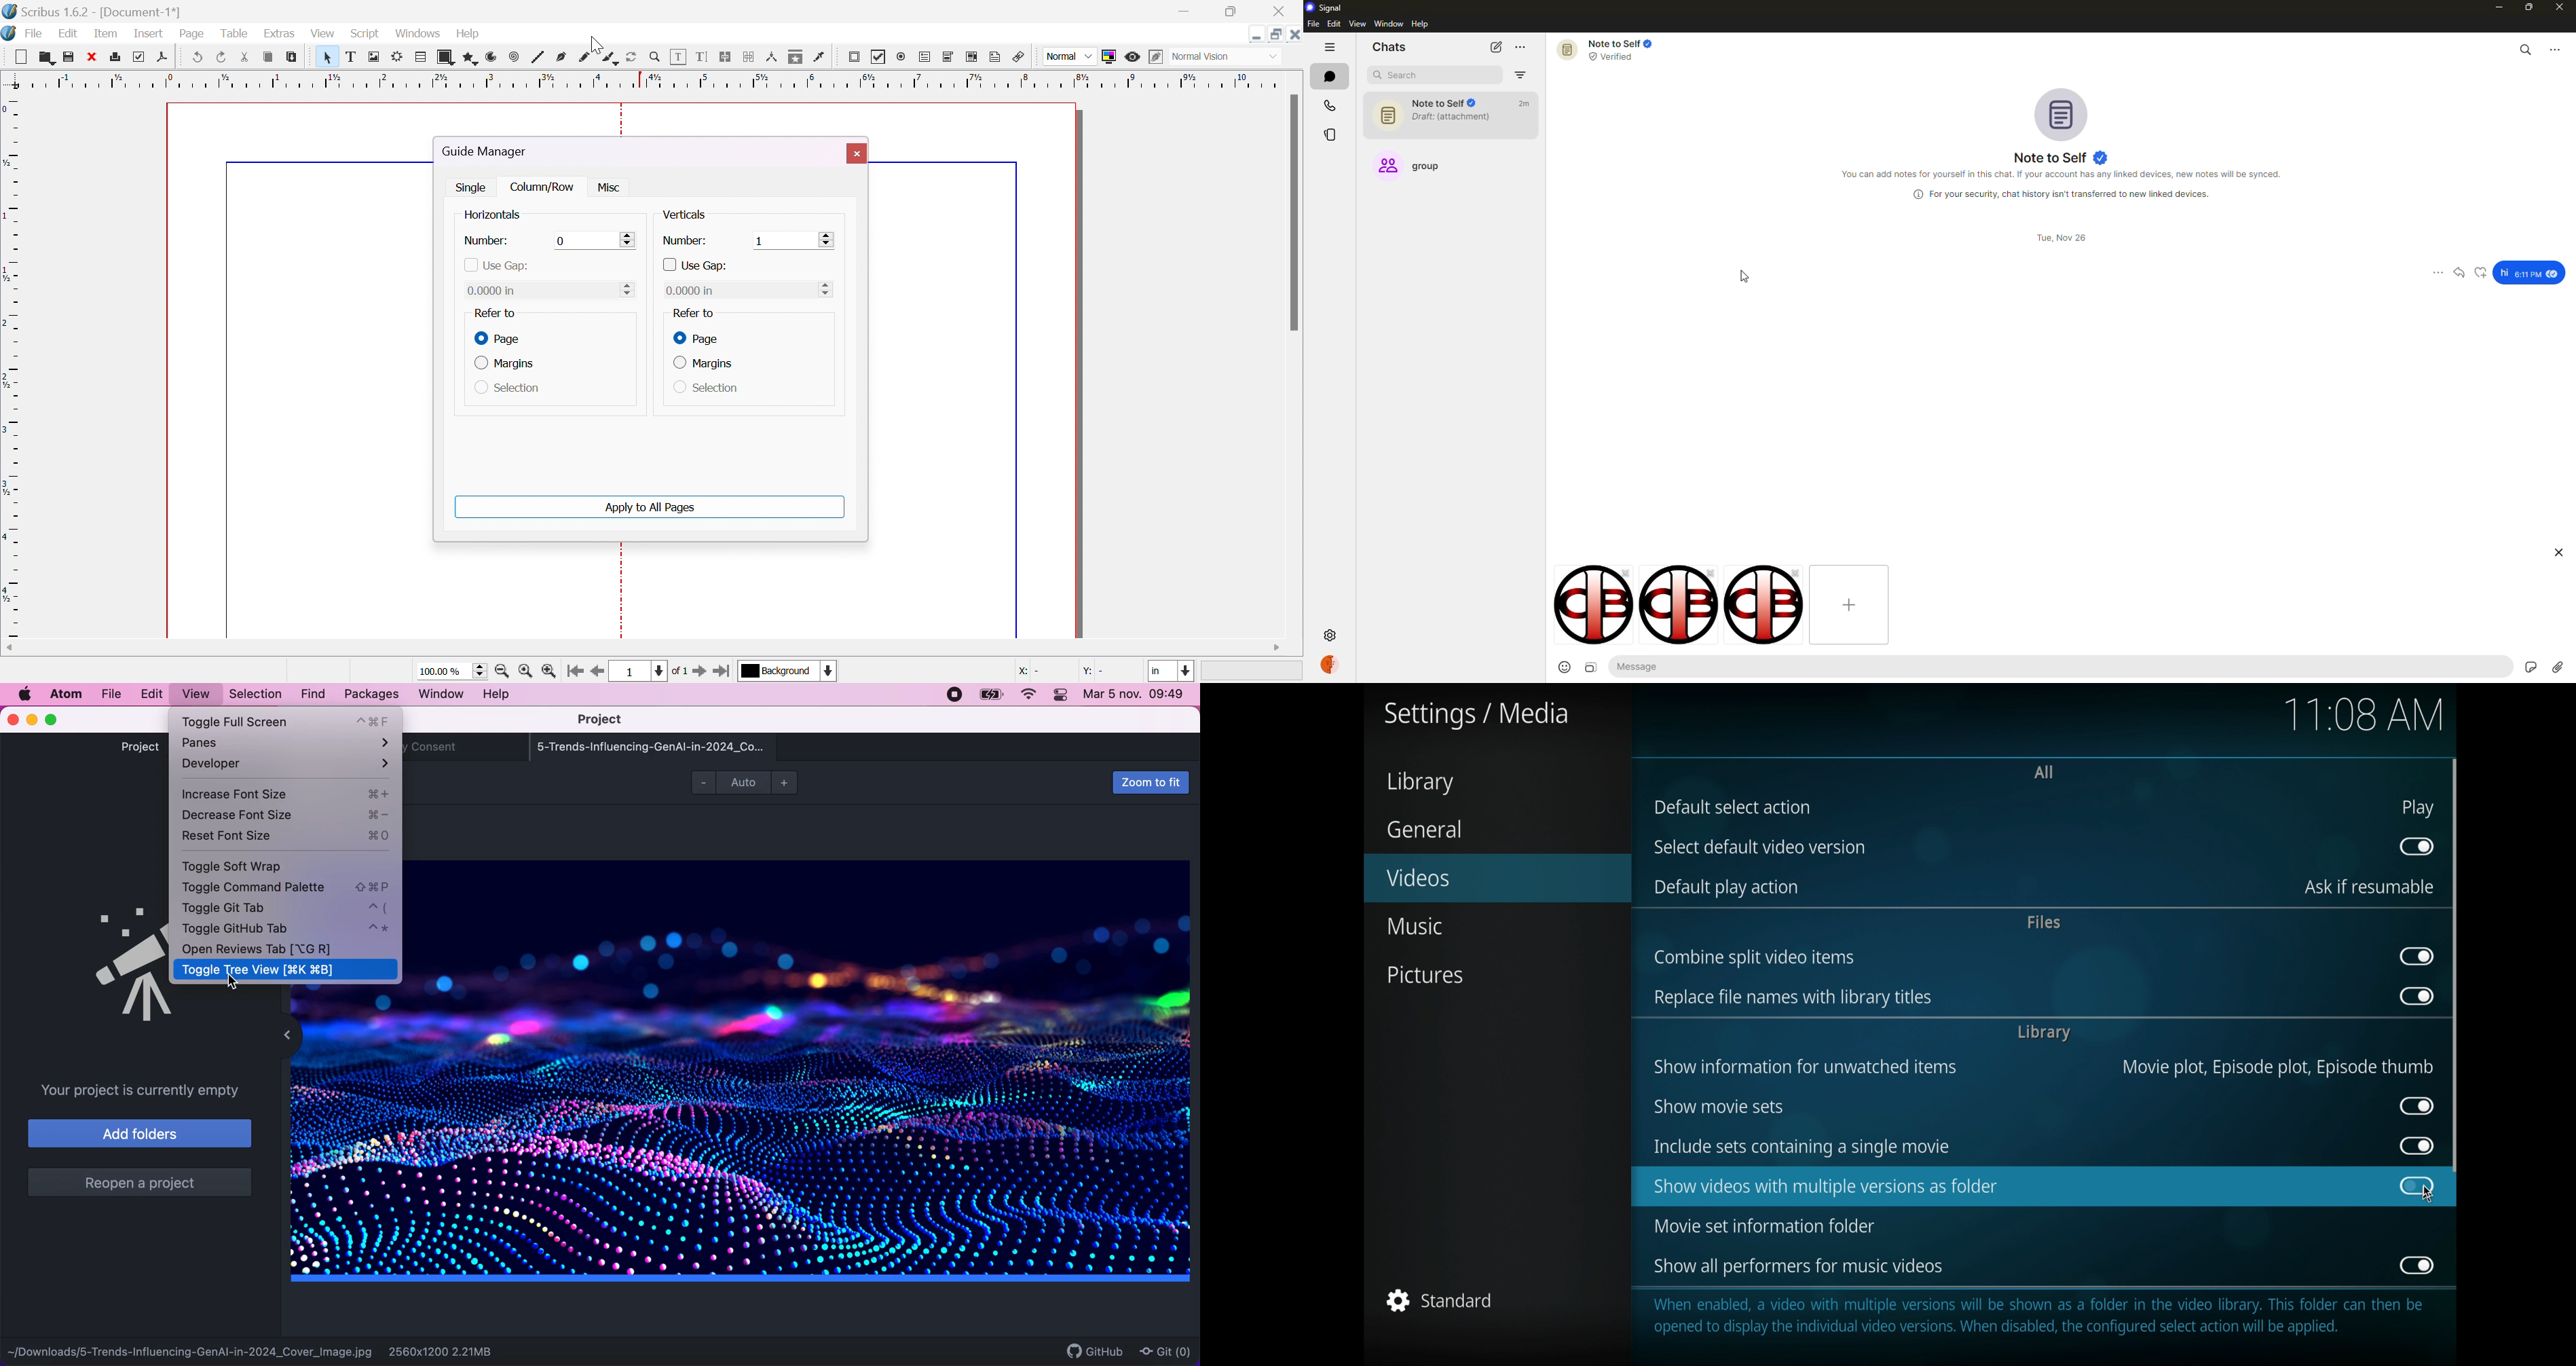 Image resolution: width=2576 pixels, height=1372 pixels. What do you see at coordinates (1283, 10) in the screenshot?
I see `close` at bounding box center [1283, 10].